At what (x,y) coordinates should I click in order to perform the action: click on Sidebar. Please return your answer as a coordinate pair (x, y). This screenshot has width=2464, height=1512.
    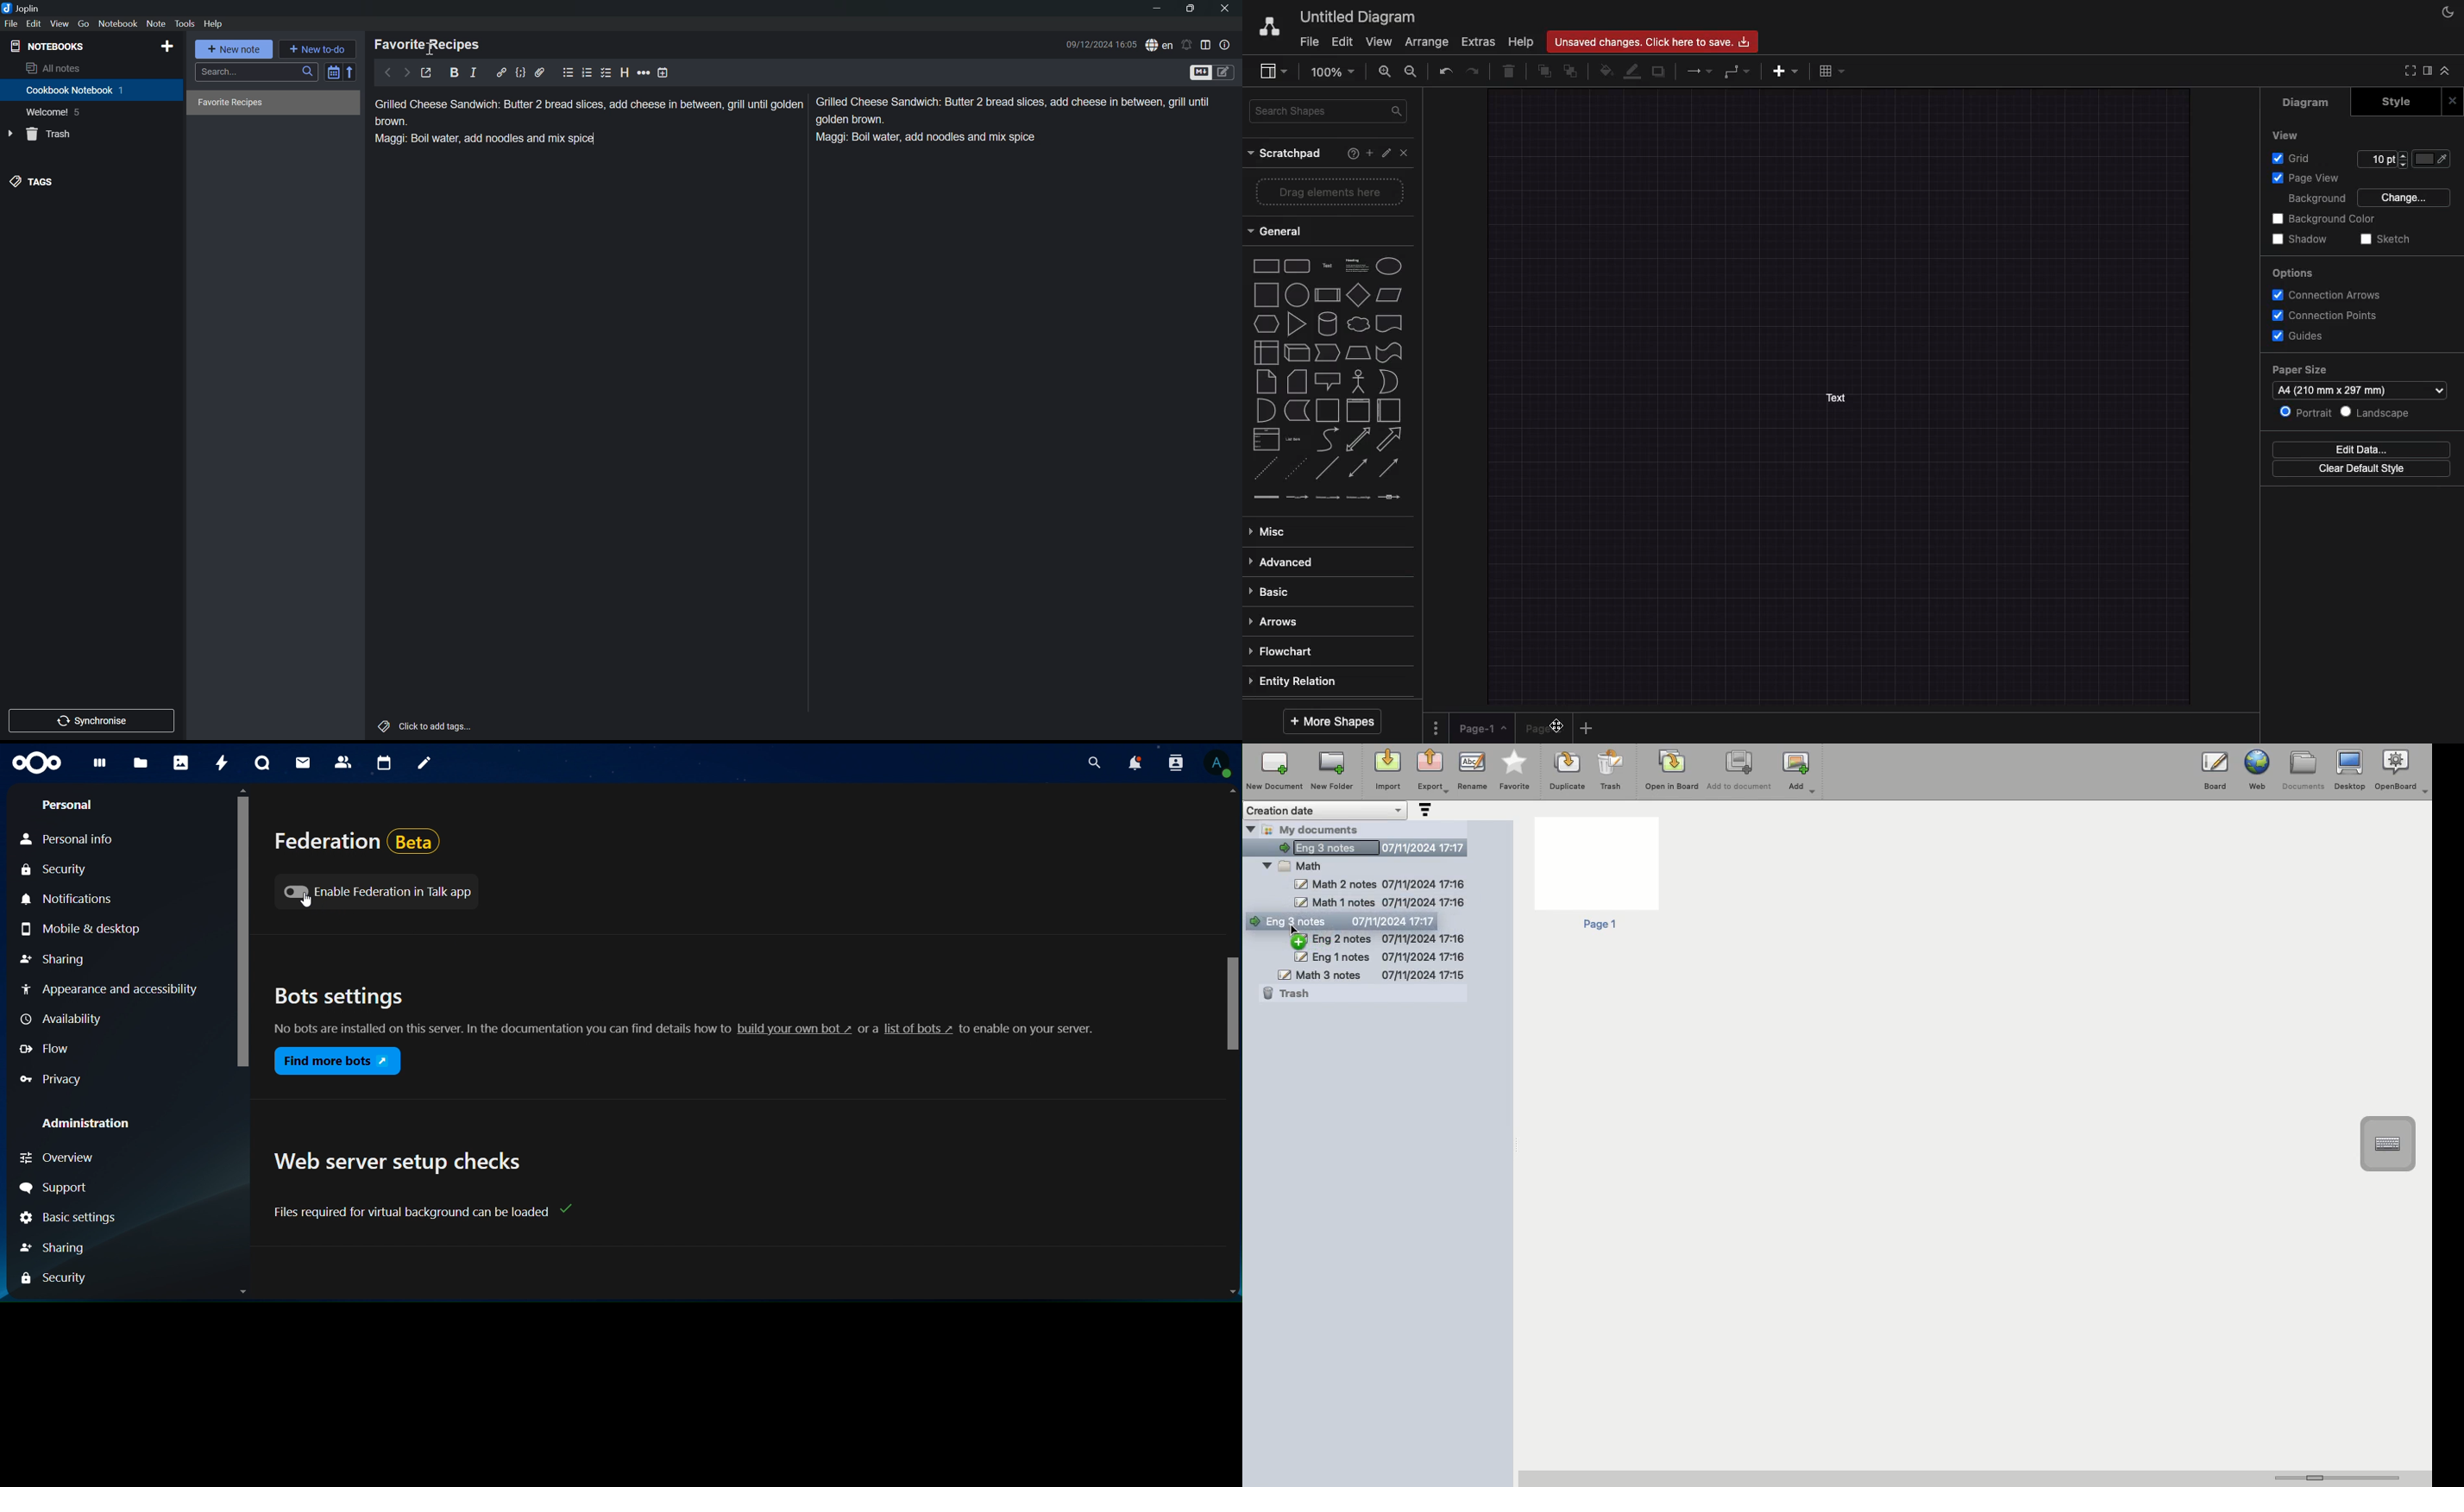
    Looking at the image, I should click on (2430, 71).